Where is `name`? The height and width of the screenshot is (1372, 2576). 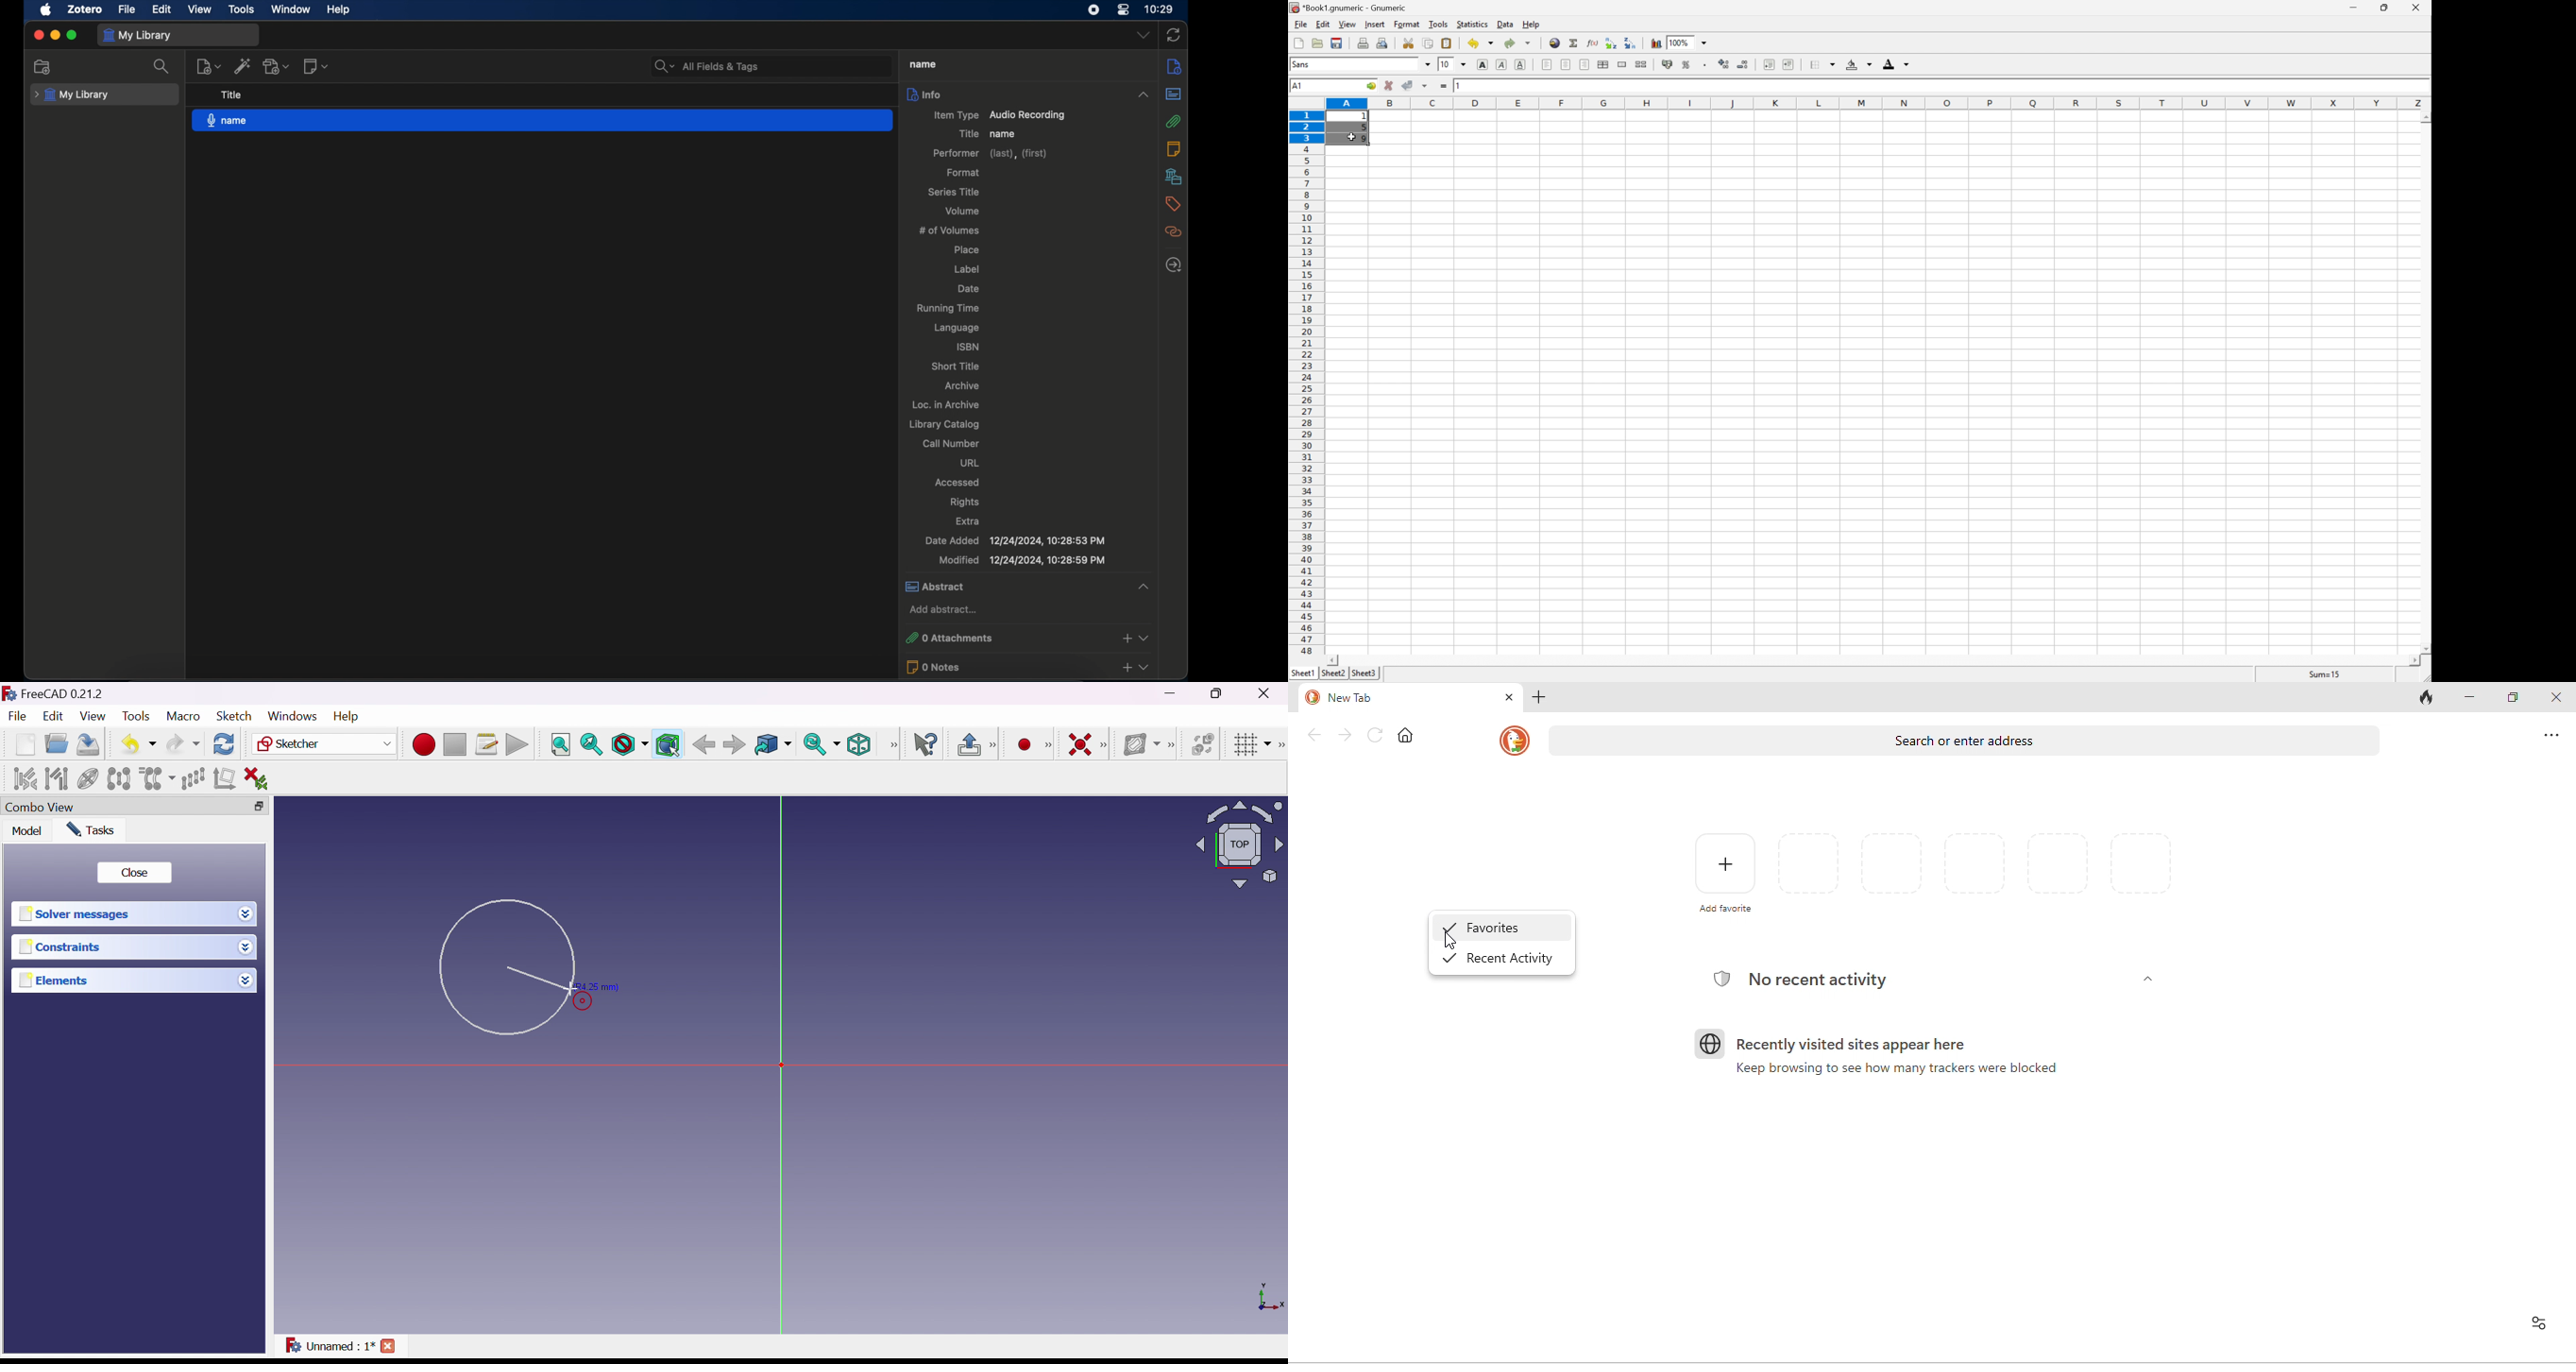 name is located at coordinates (1004, 134).